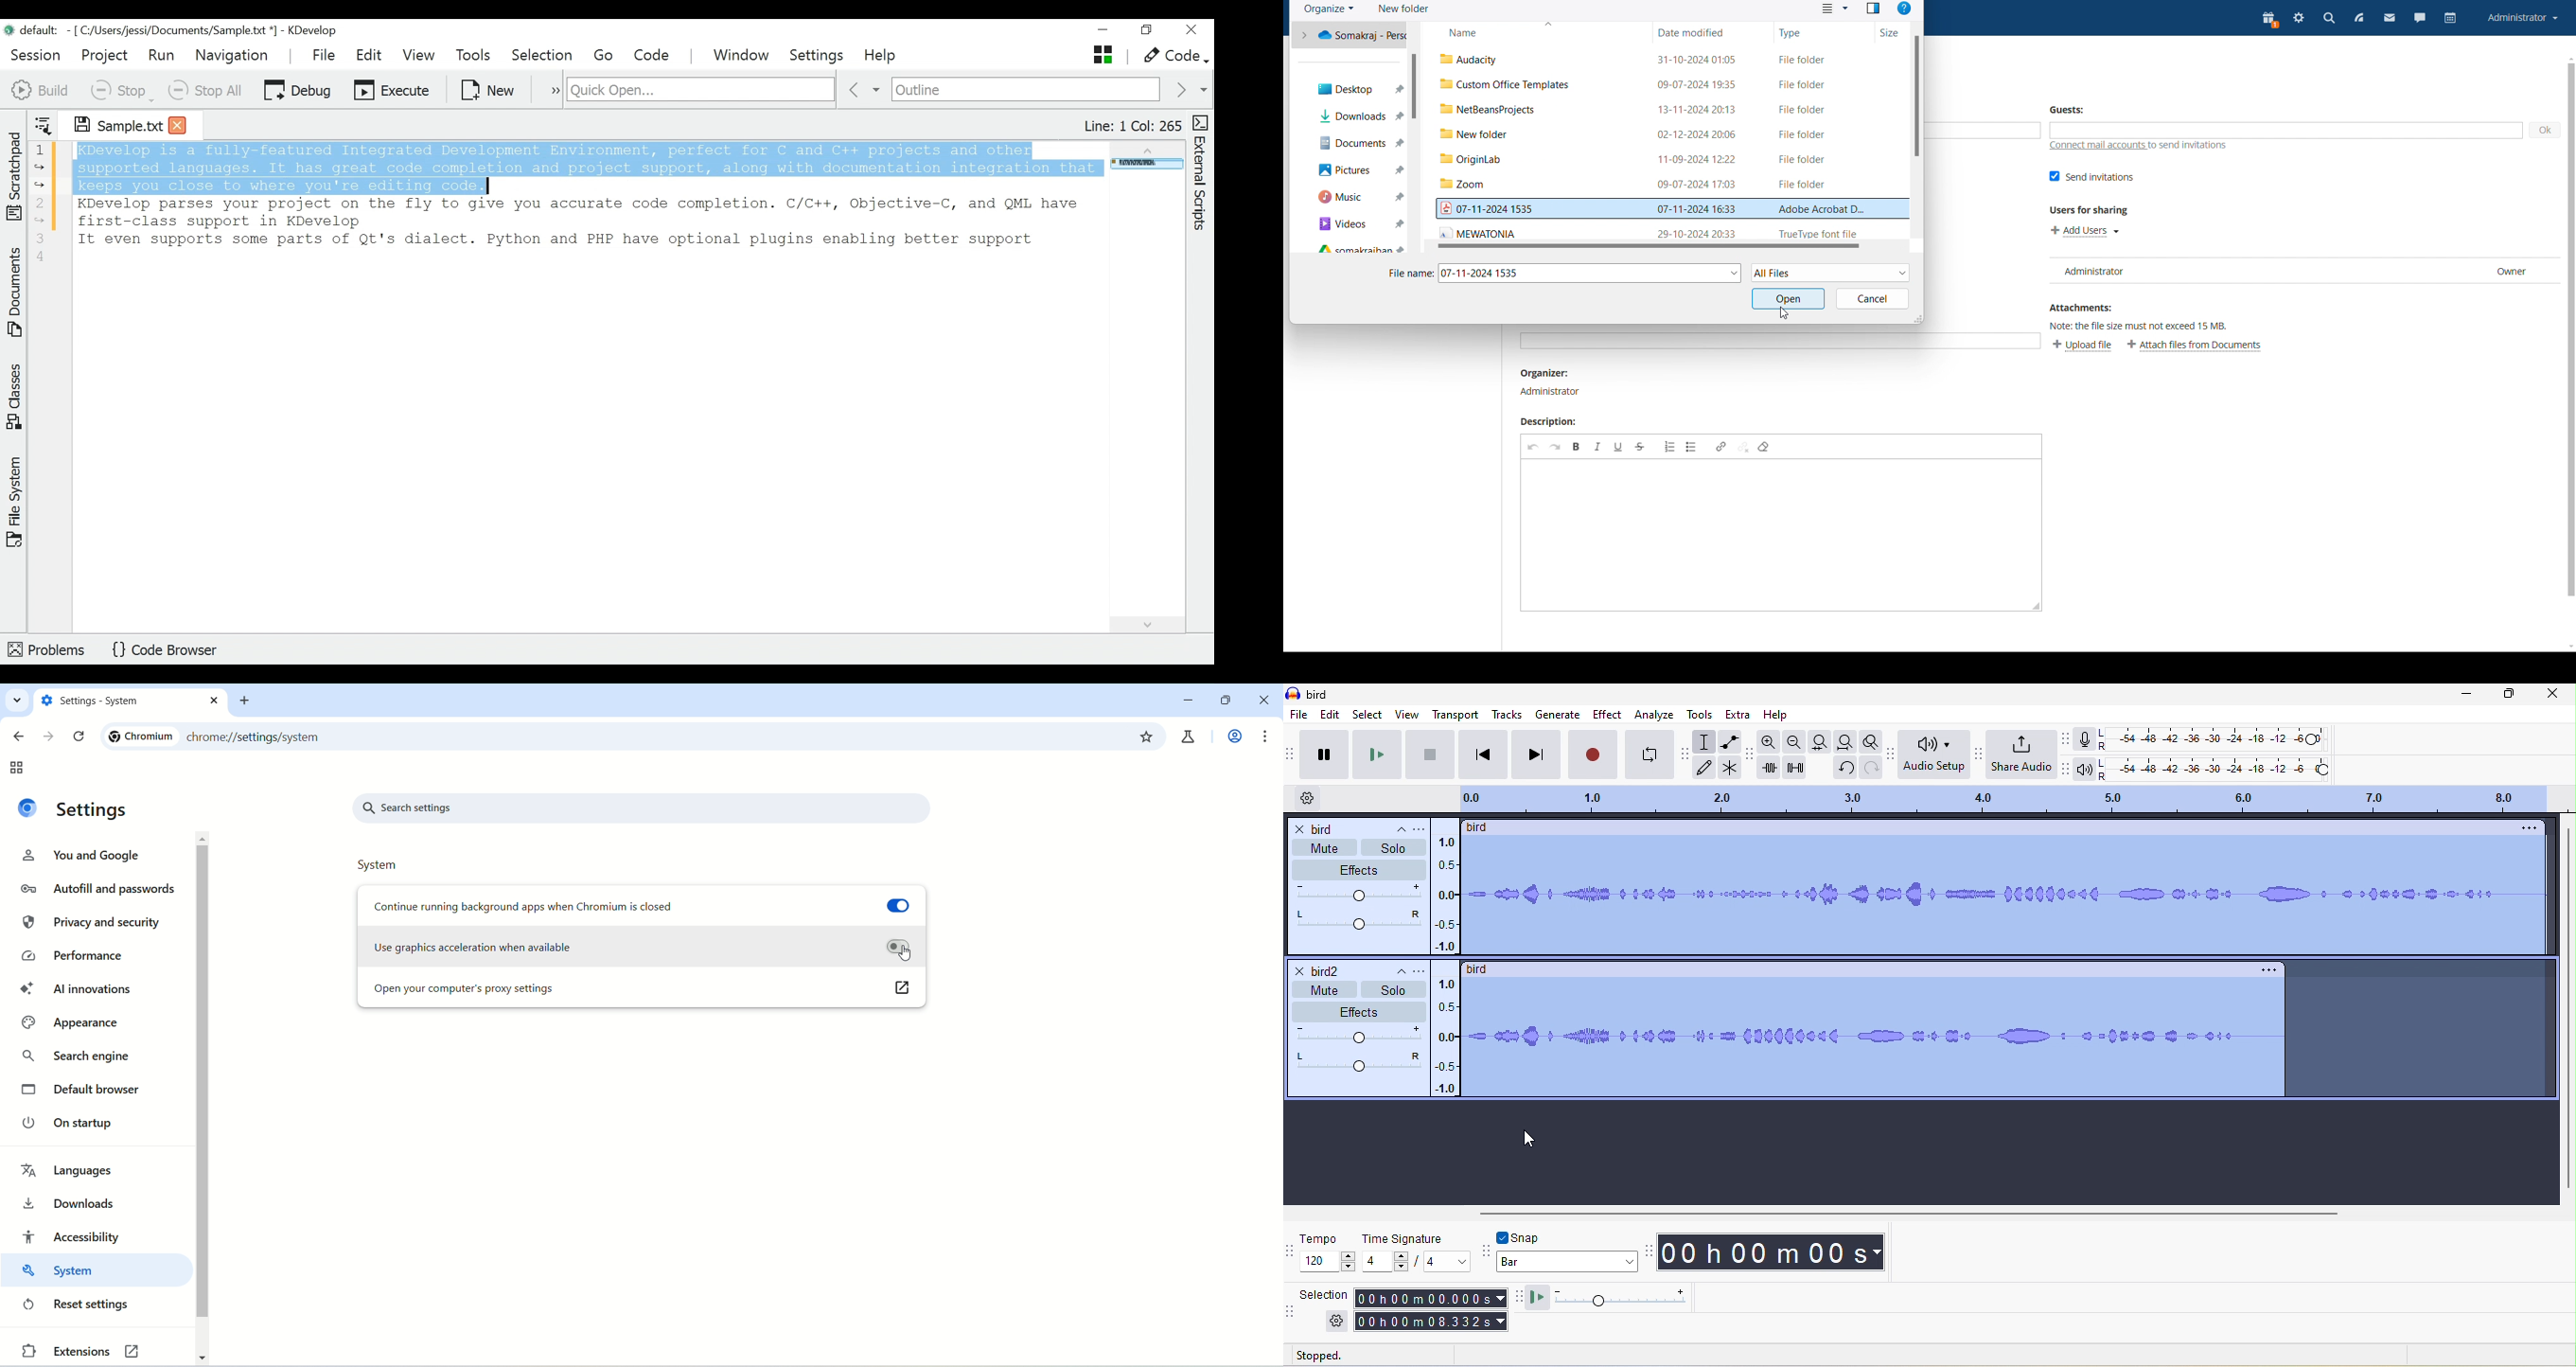 The height and width of the screenshot is (1372, 2576). What do you see at coordinates (1349, 249) in the screenshot?
I see `quick access folders` at bounding box center [1349, 249].